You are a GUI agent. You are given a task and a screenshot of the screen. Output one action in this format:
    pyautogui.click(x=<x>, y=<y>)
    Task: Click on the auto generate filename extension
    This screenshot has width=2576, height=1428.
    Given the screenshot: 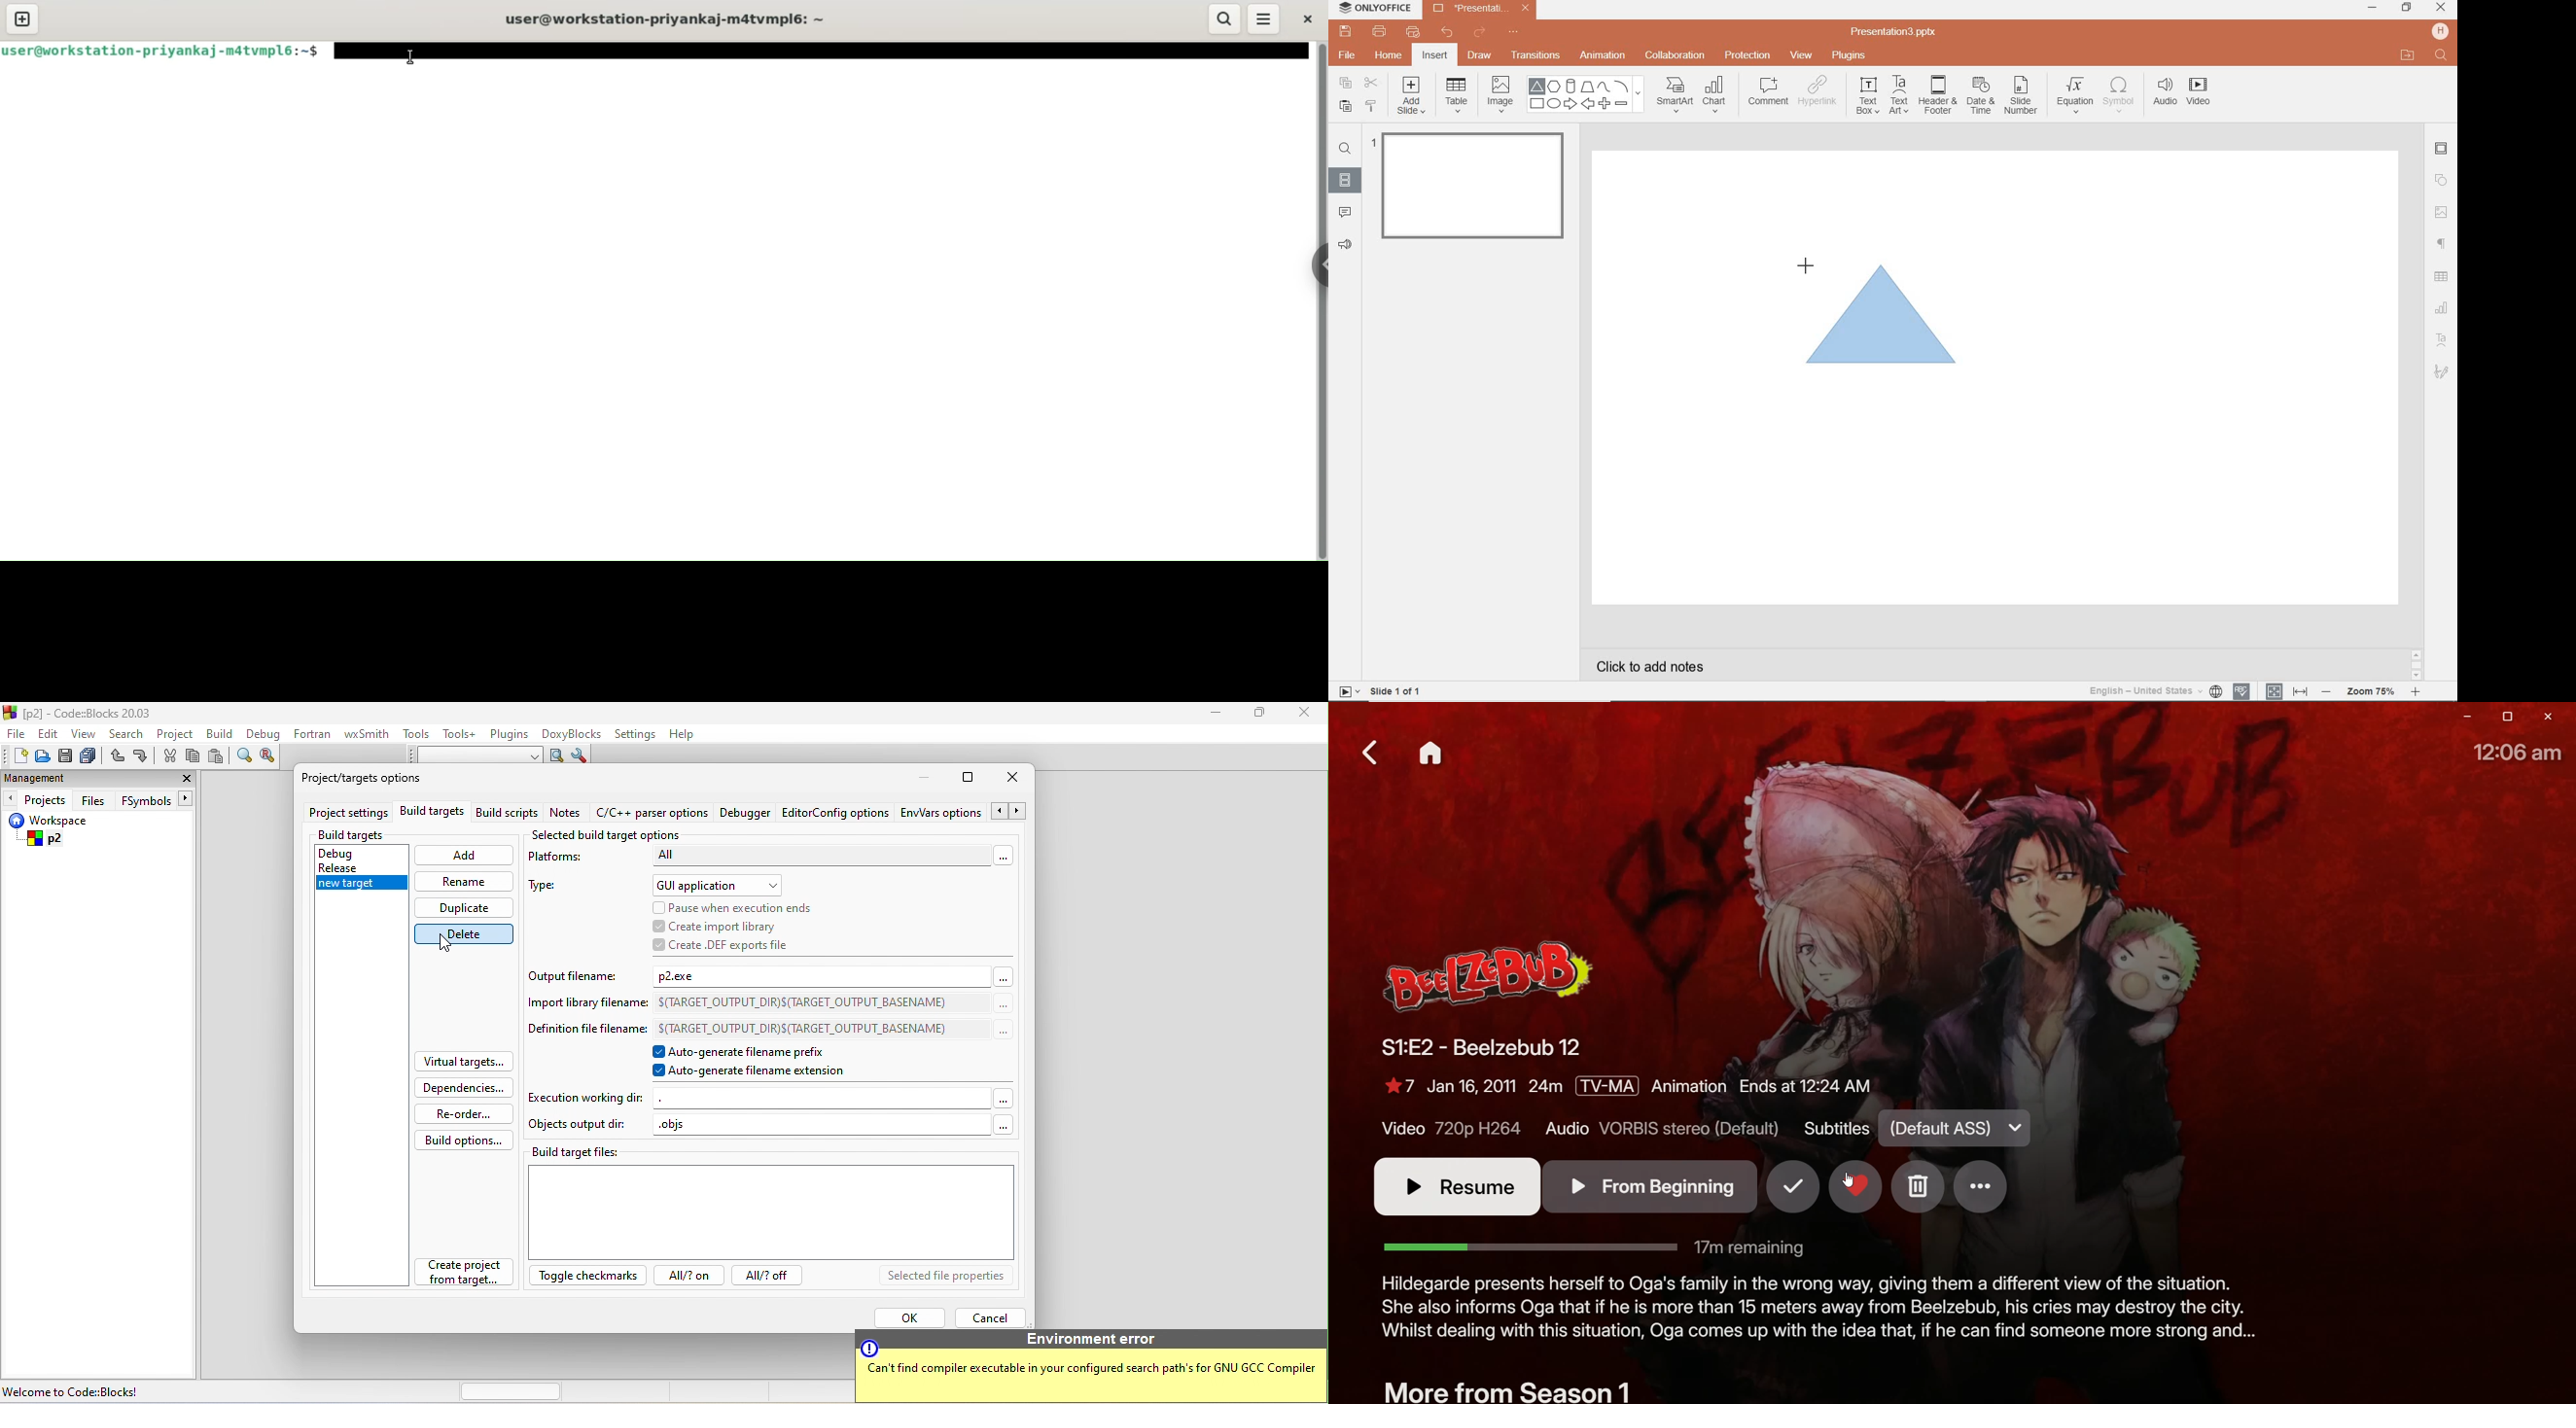 What is the action you would take?
    pyautogui.click(x=759, y=1073)
    